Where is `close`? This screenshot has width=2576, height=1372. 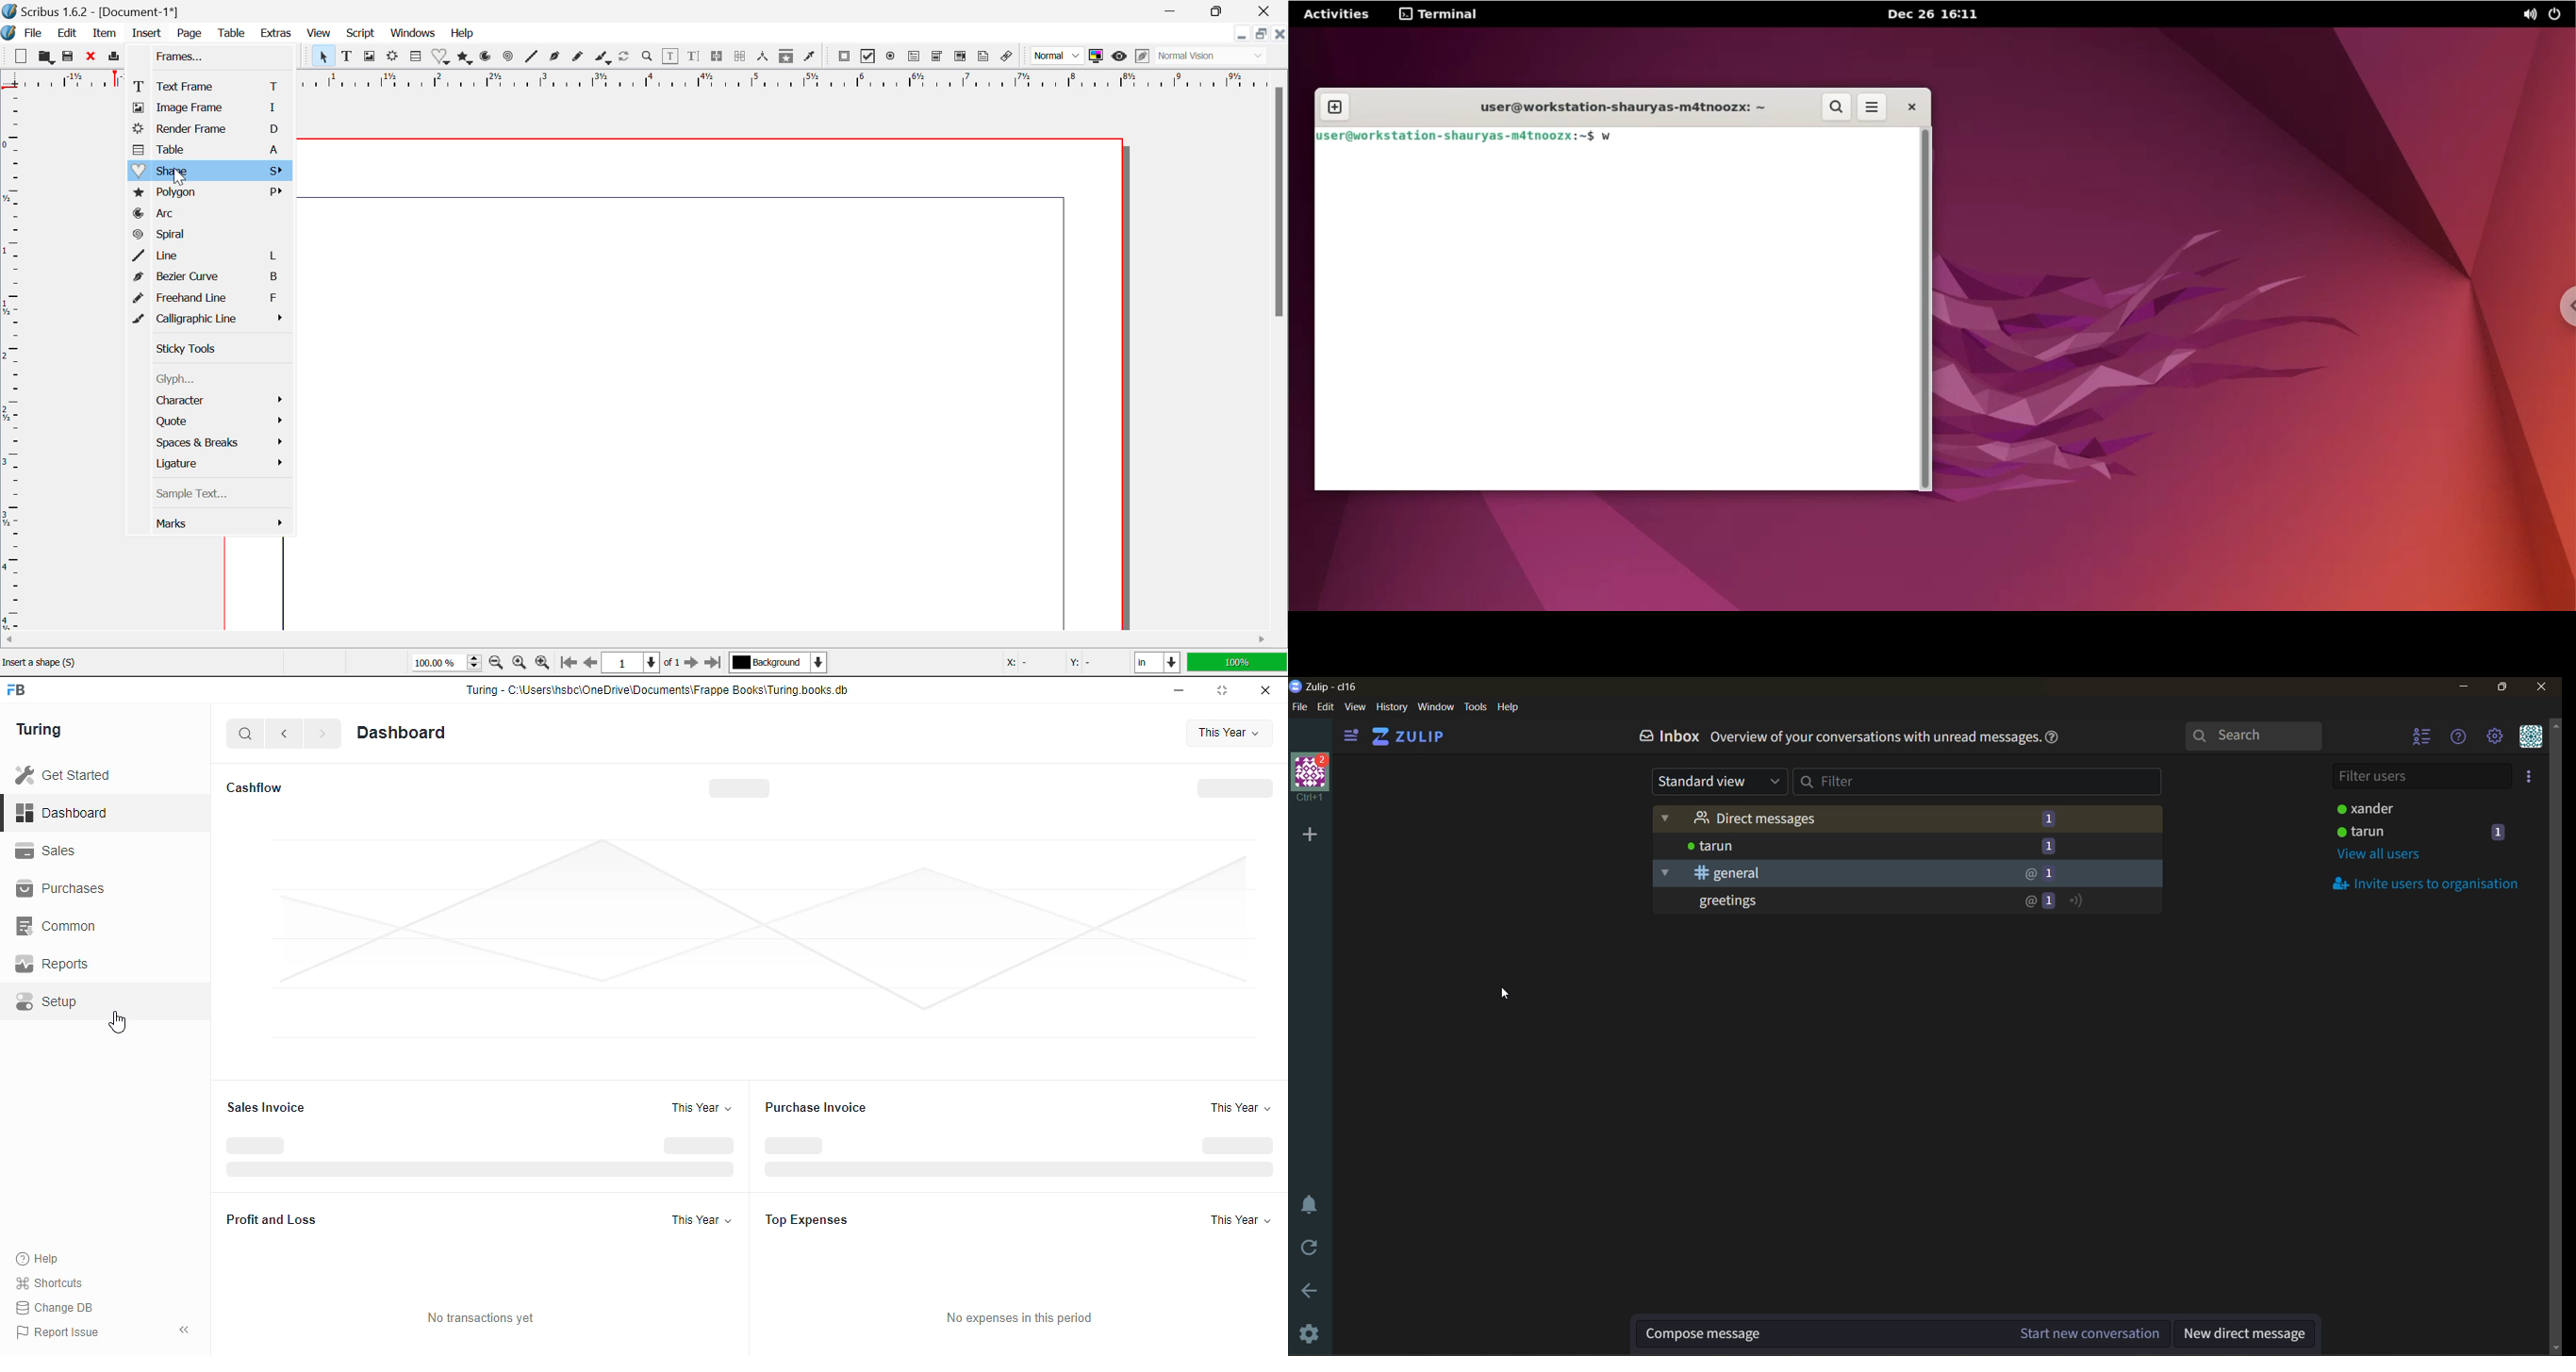
close is located at coordinates (1265, 690).